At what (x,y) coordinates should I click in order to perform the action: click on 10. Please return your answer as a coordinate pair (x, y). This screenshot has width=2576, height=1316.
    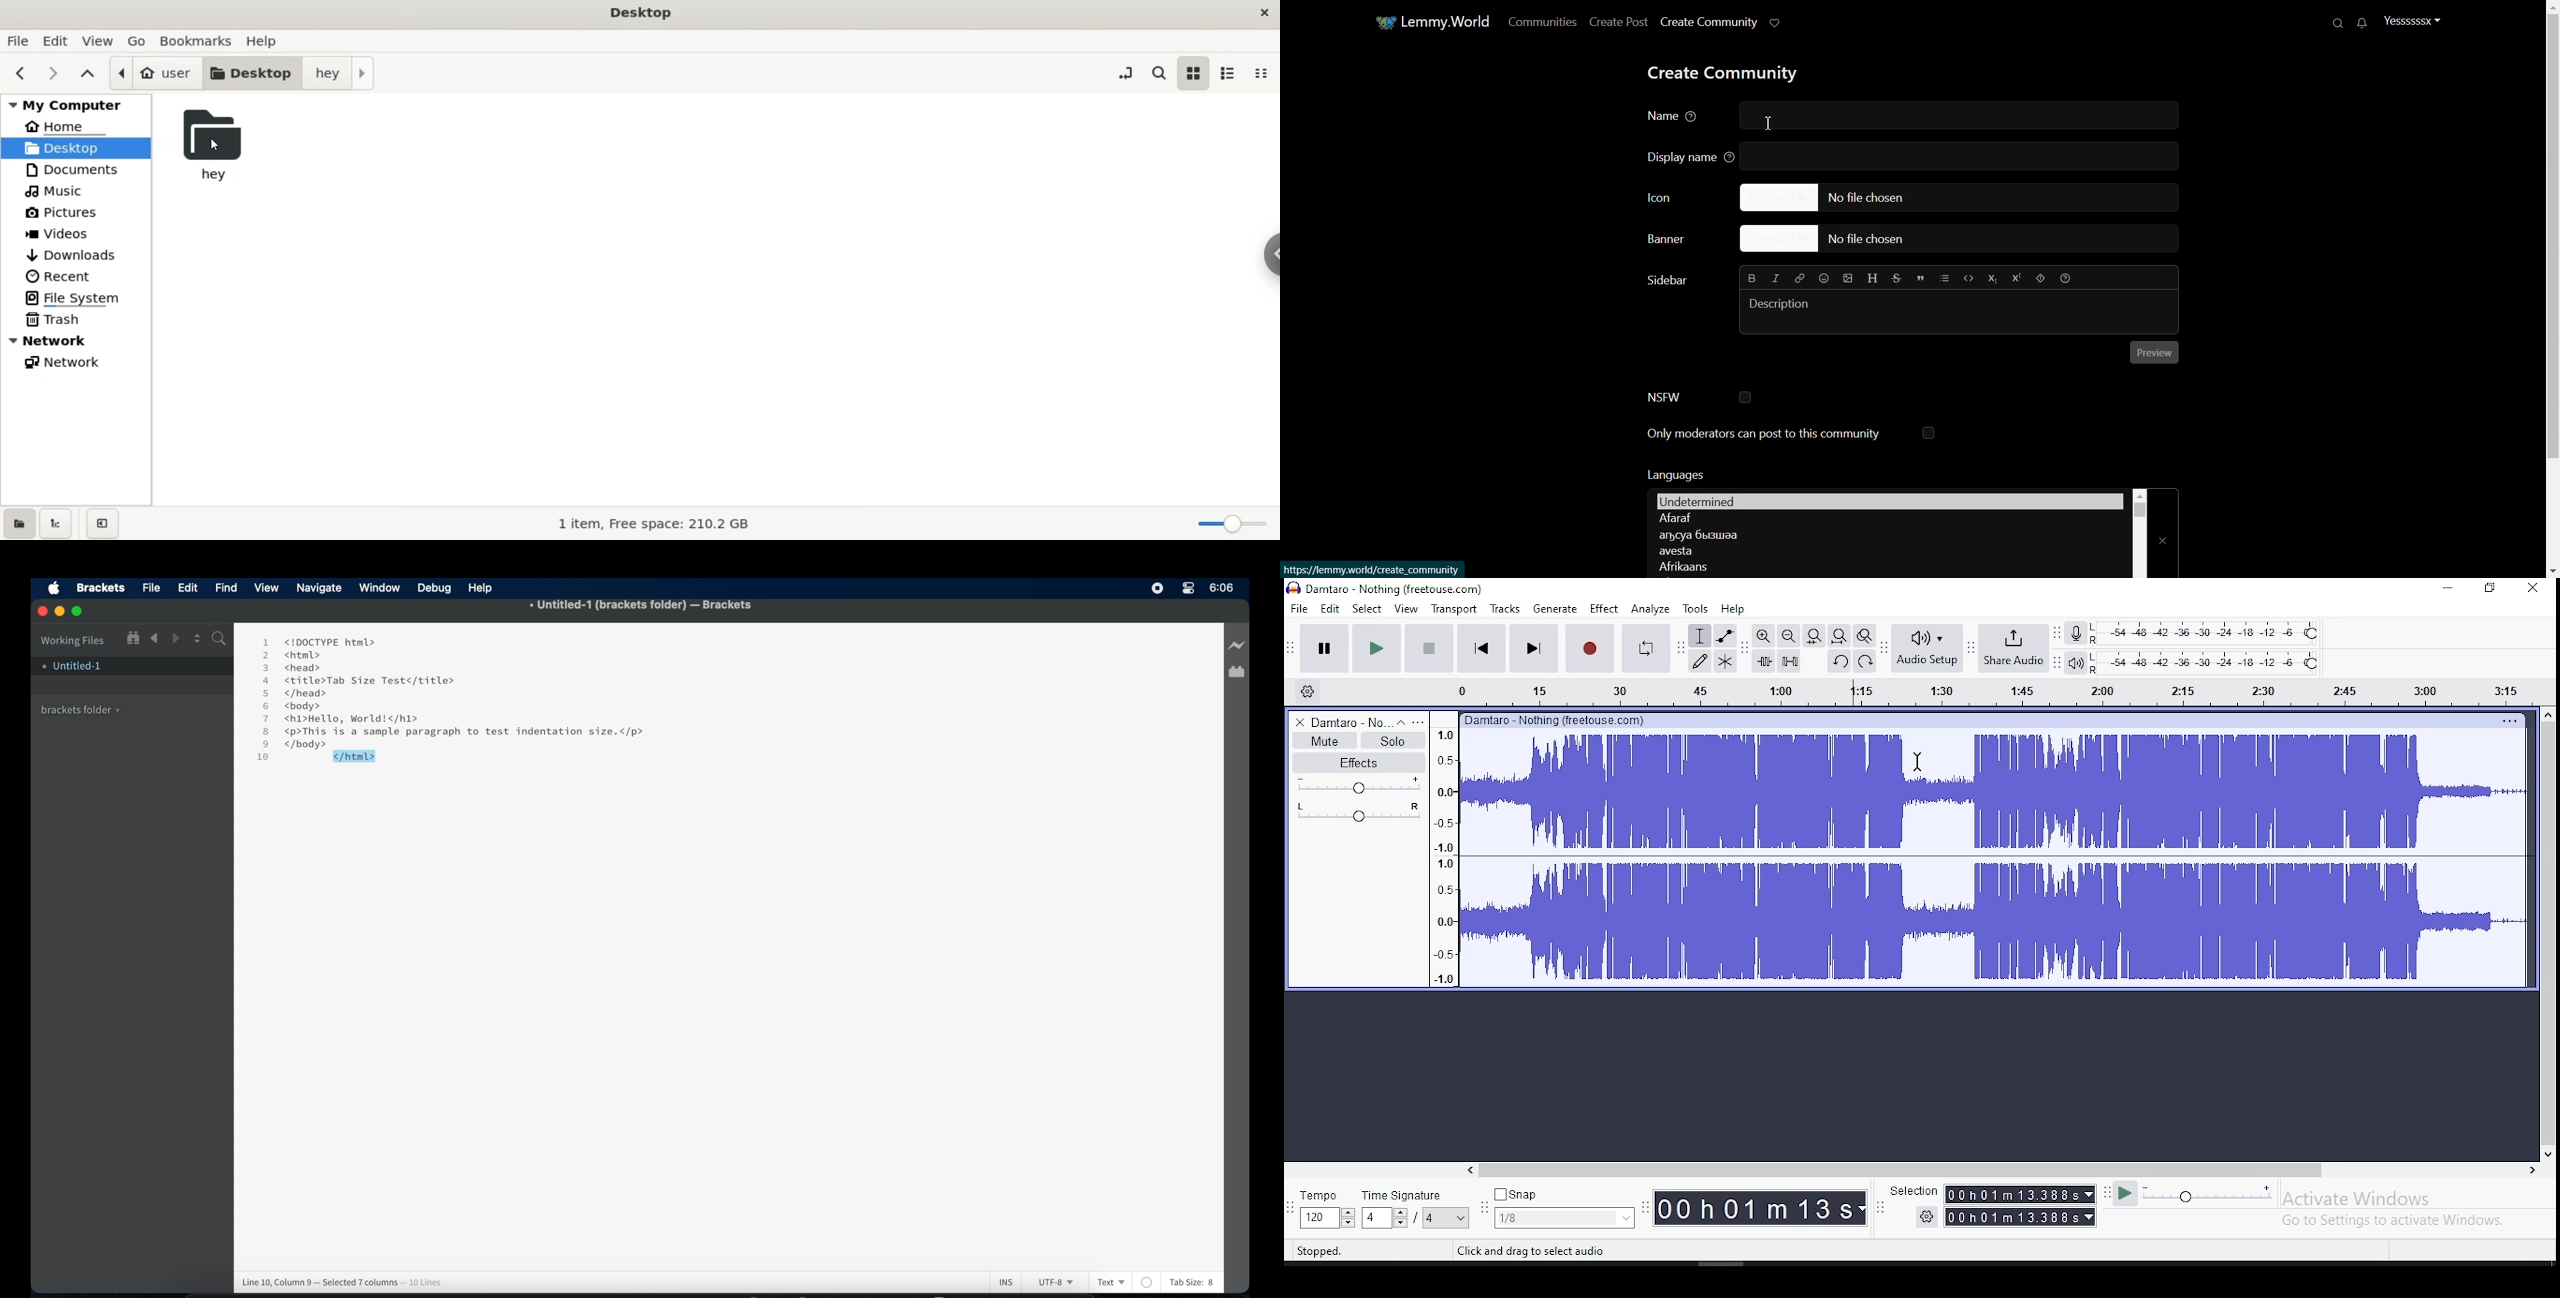
    Looking at the image, I should click on (265, 759).